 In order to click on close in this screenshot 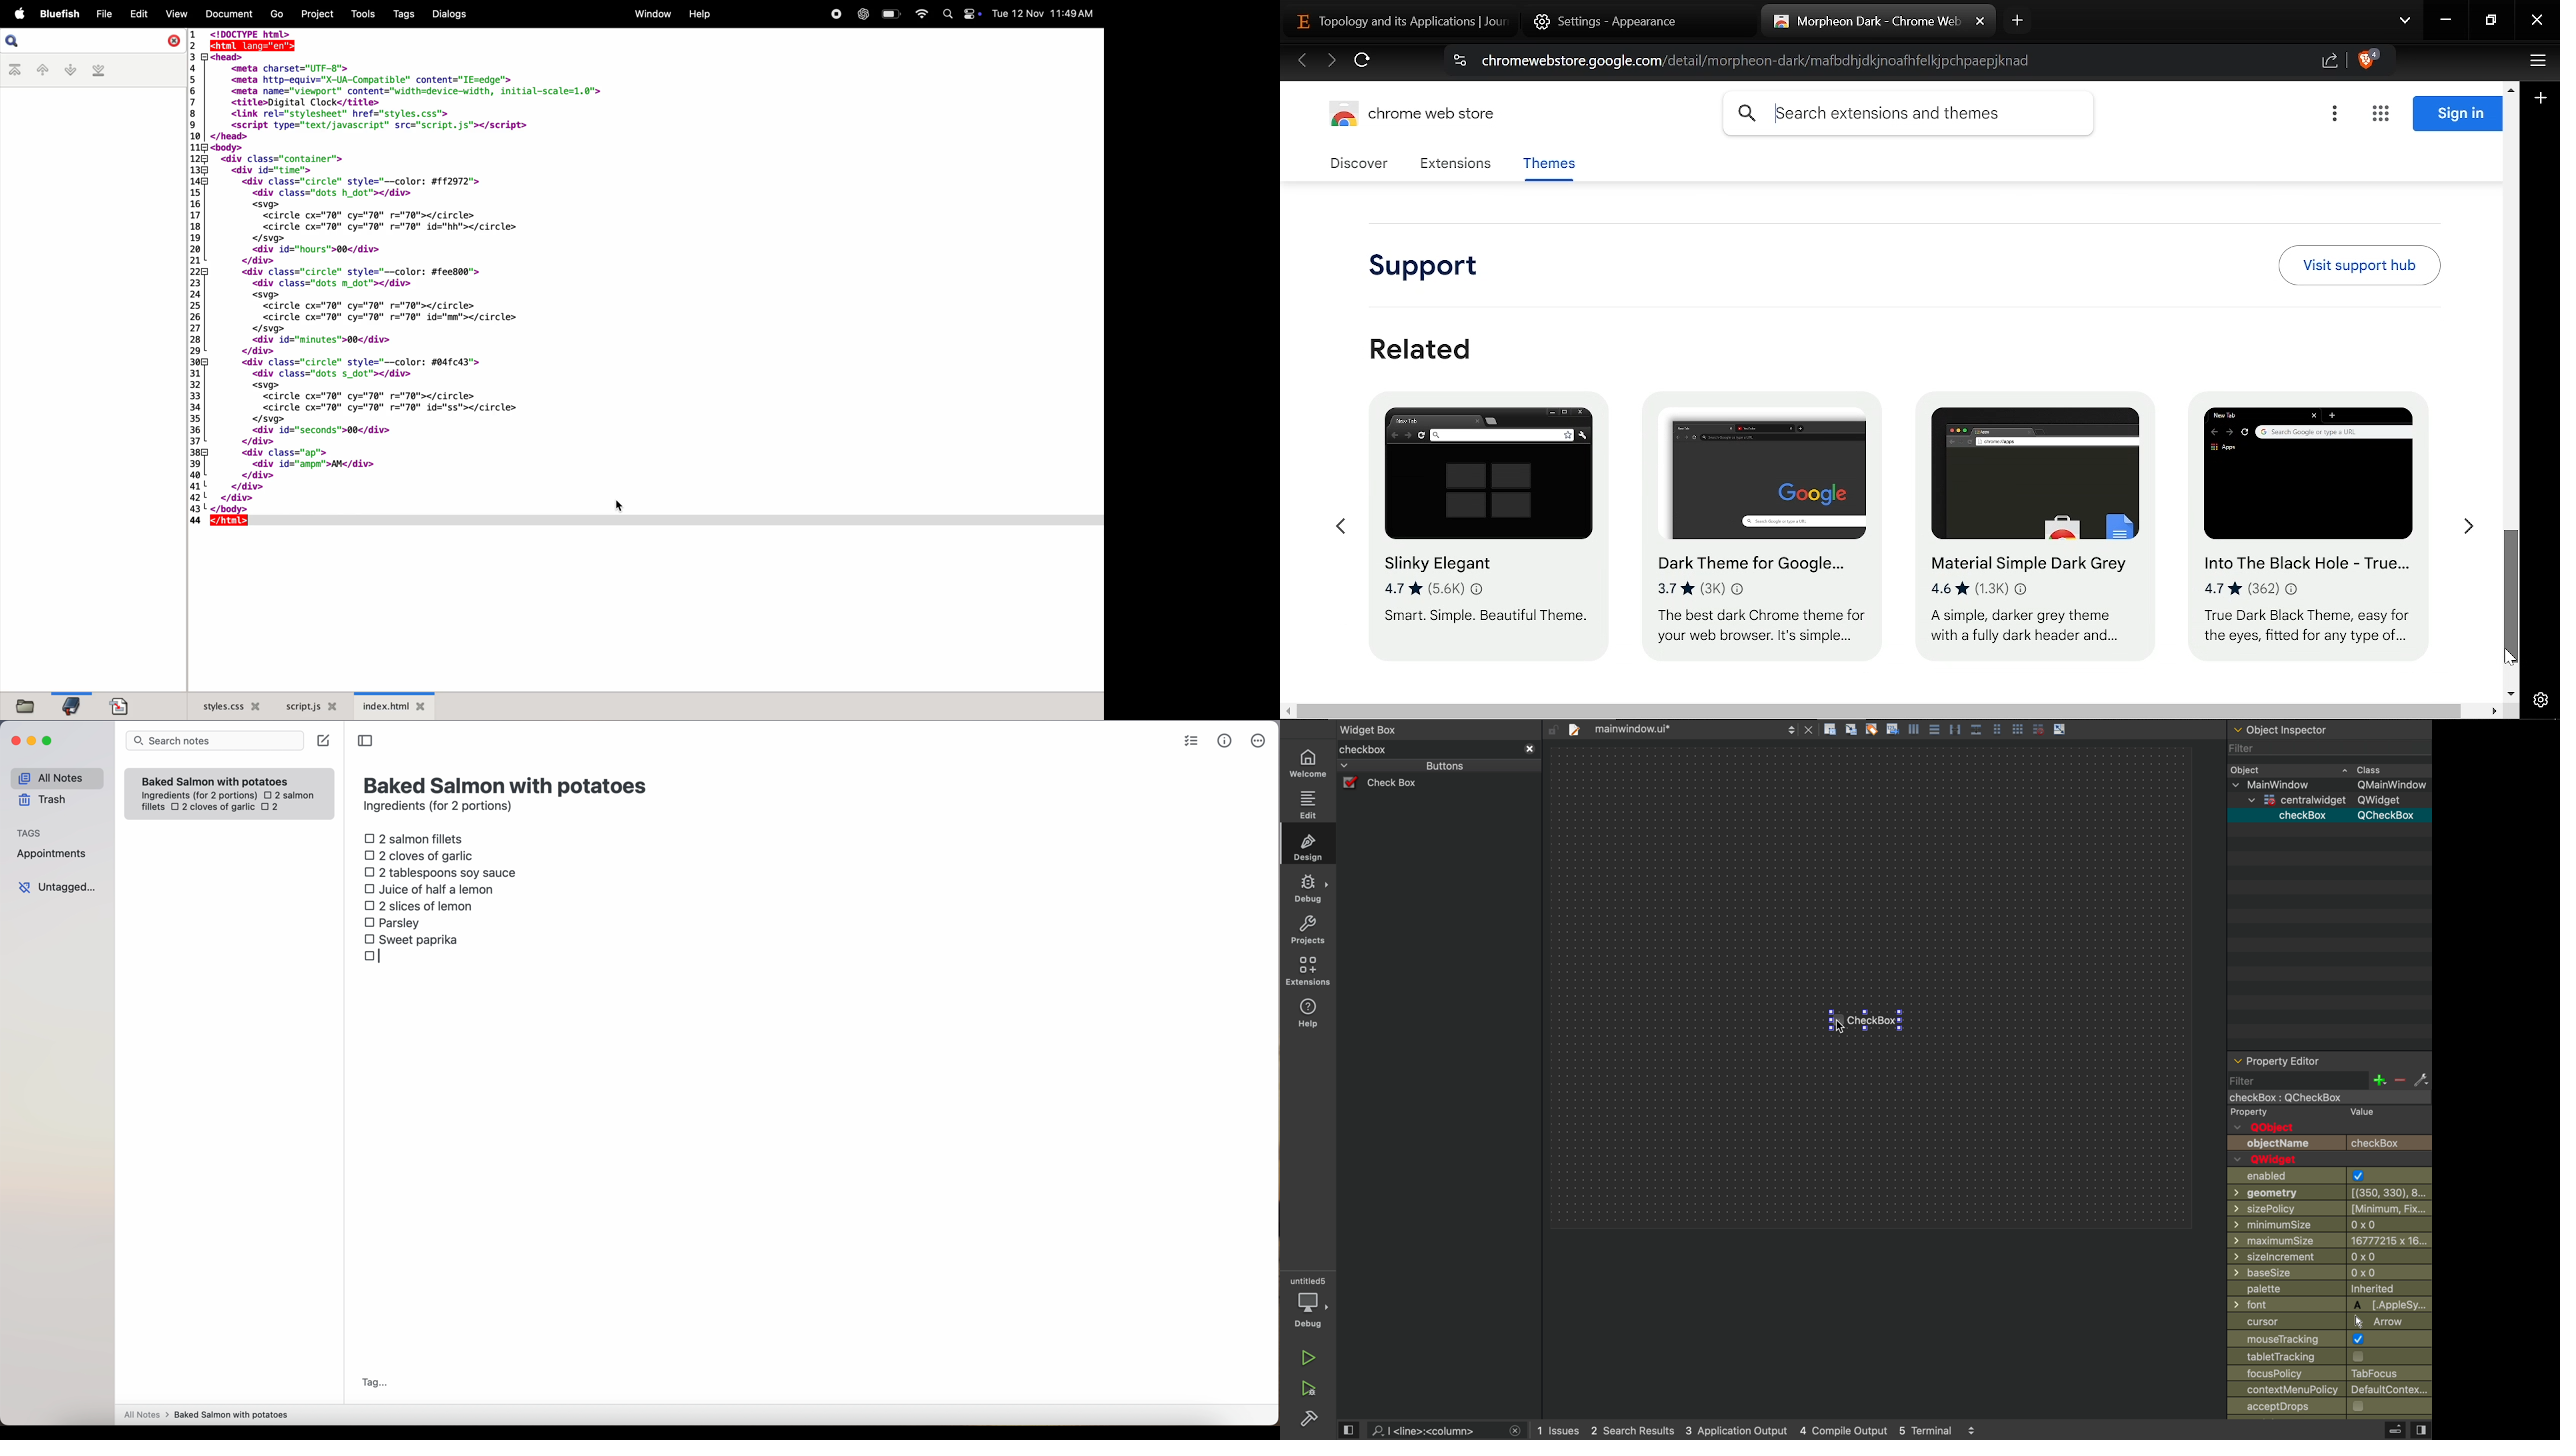, I will do `click(1529, 750)`.